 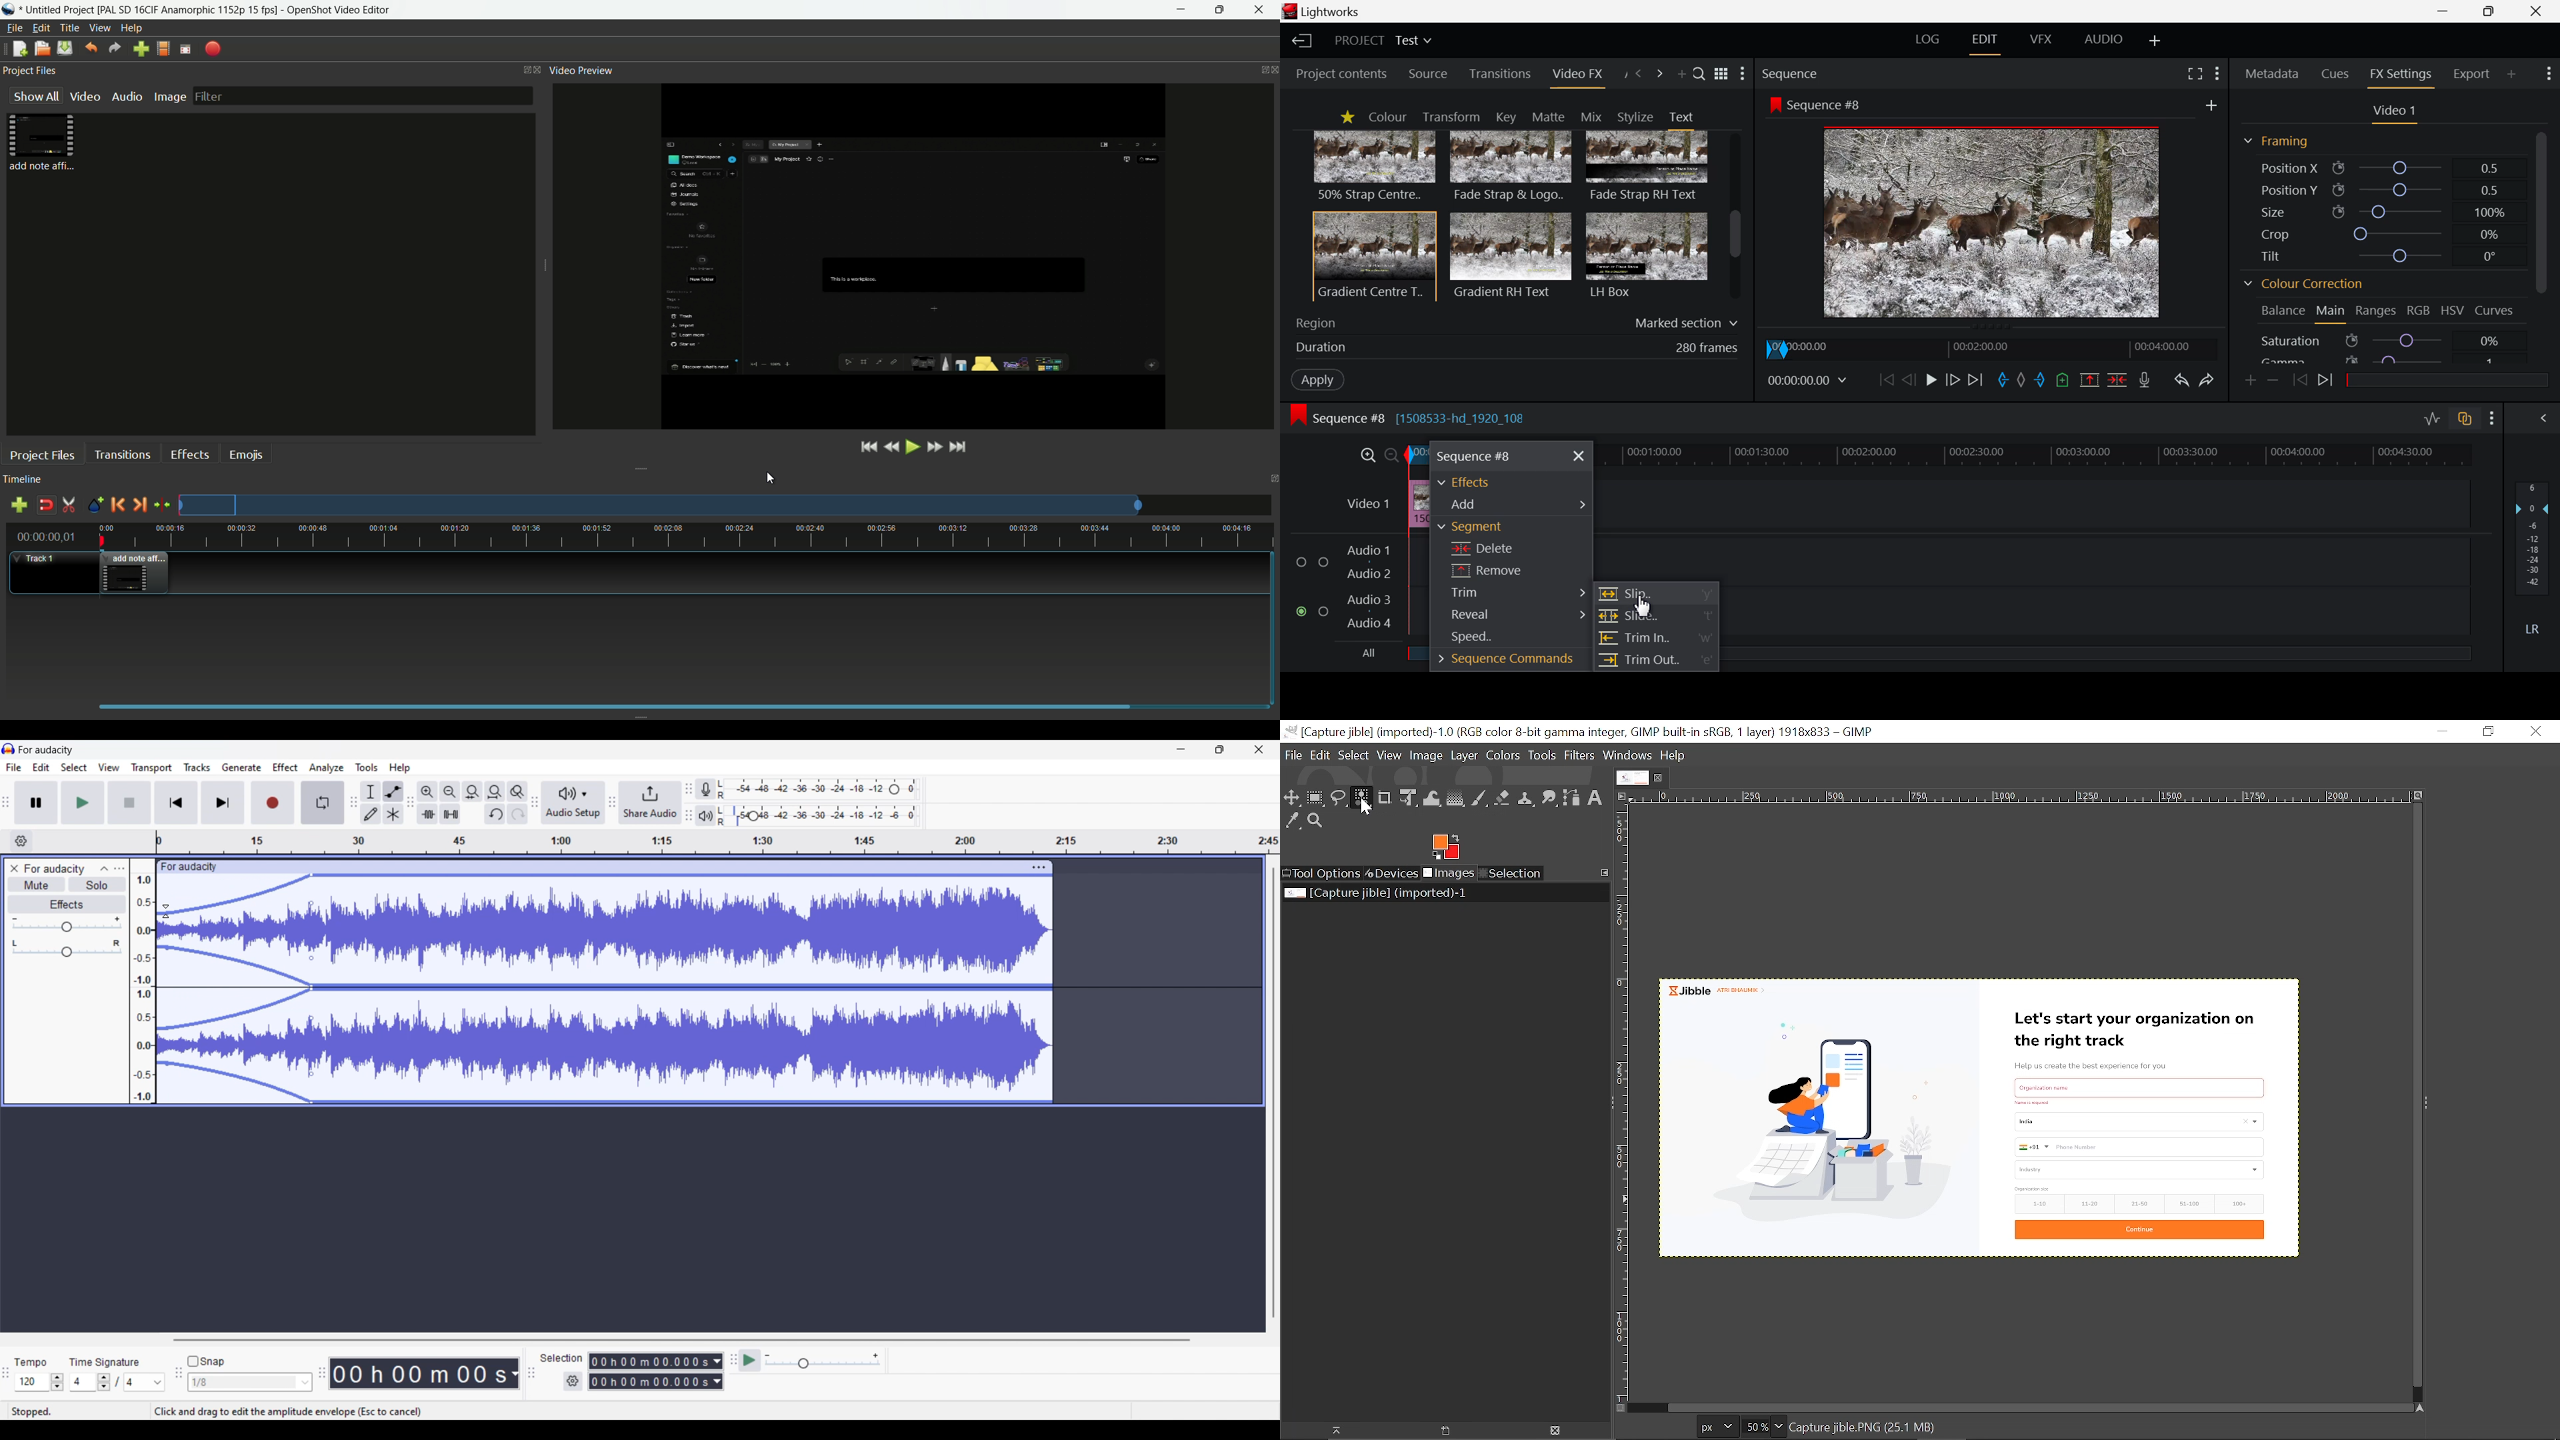 I want to click on time, so click(x=687, y=537).